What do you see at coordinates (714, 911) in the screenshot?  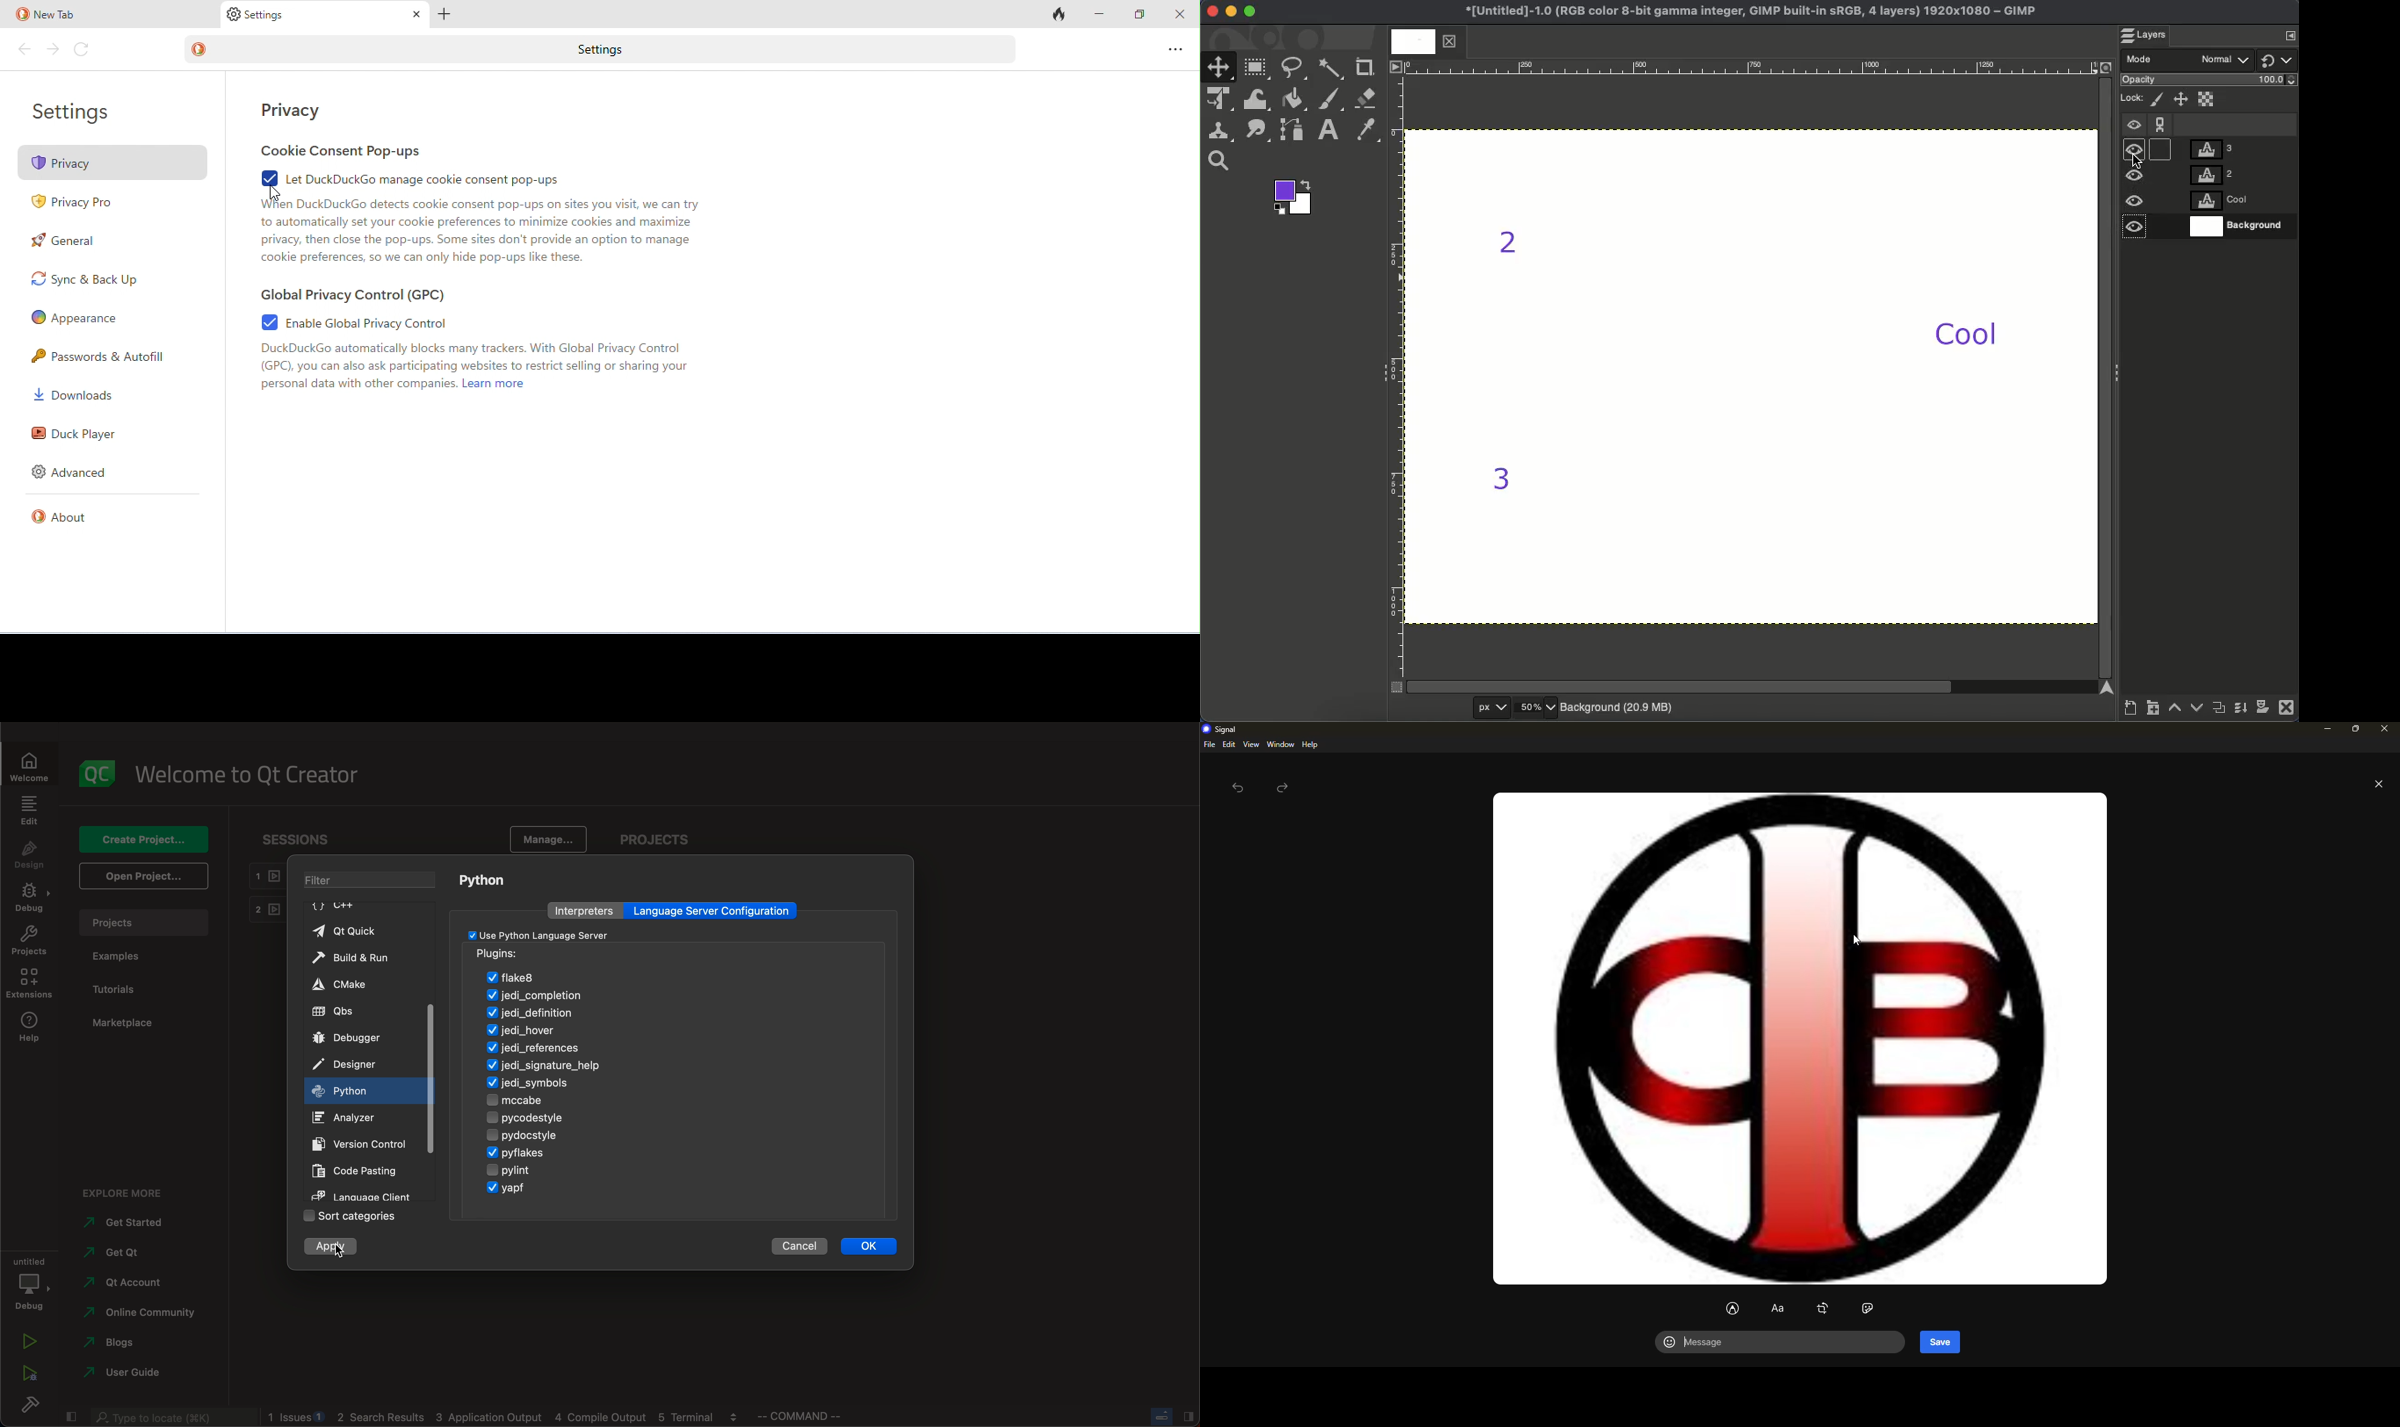 I see `language server` at bounding box center [714, 911].